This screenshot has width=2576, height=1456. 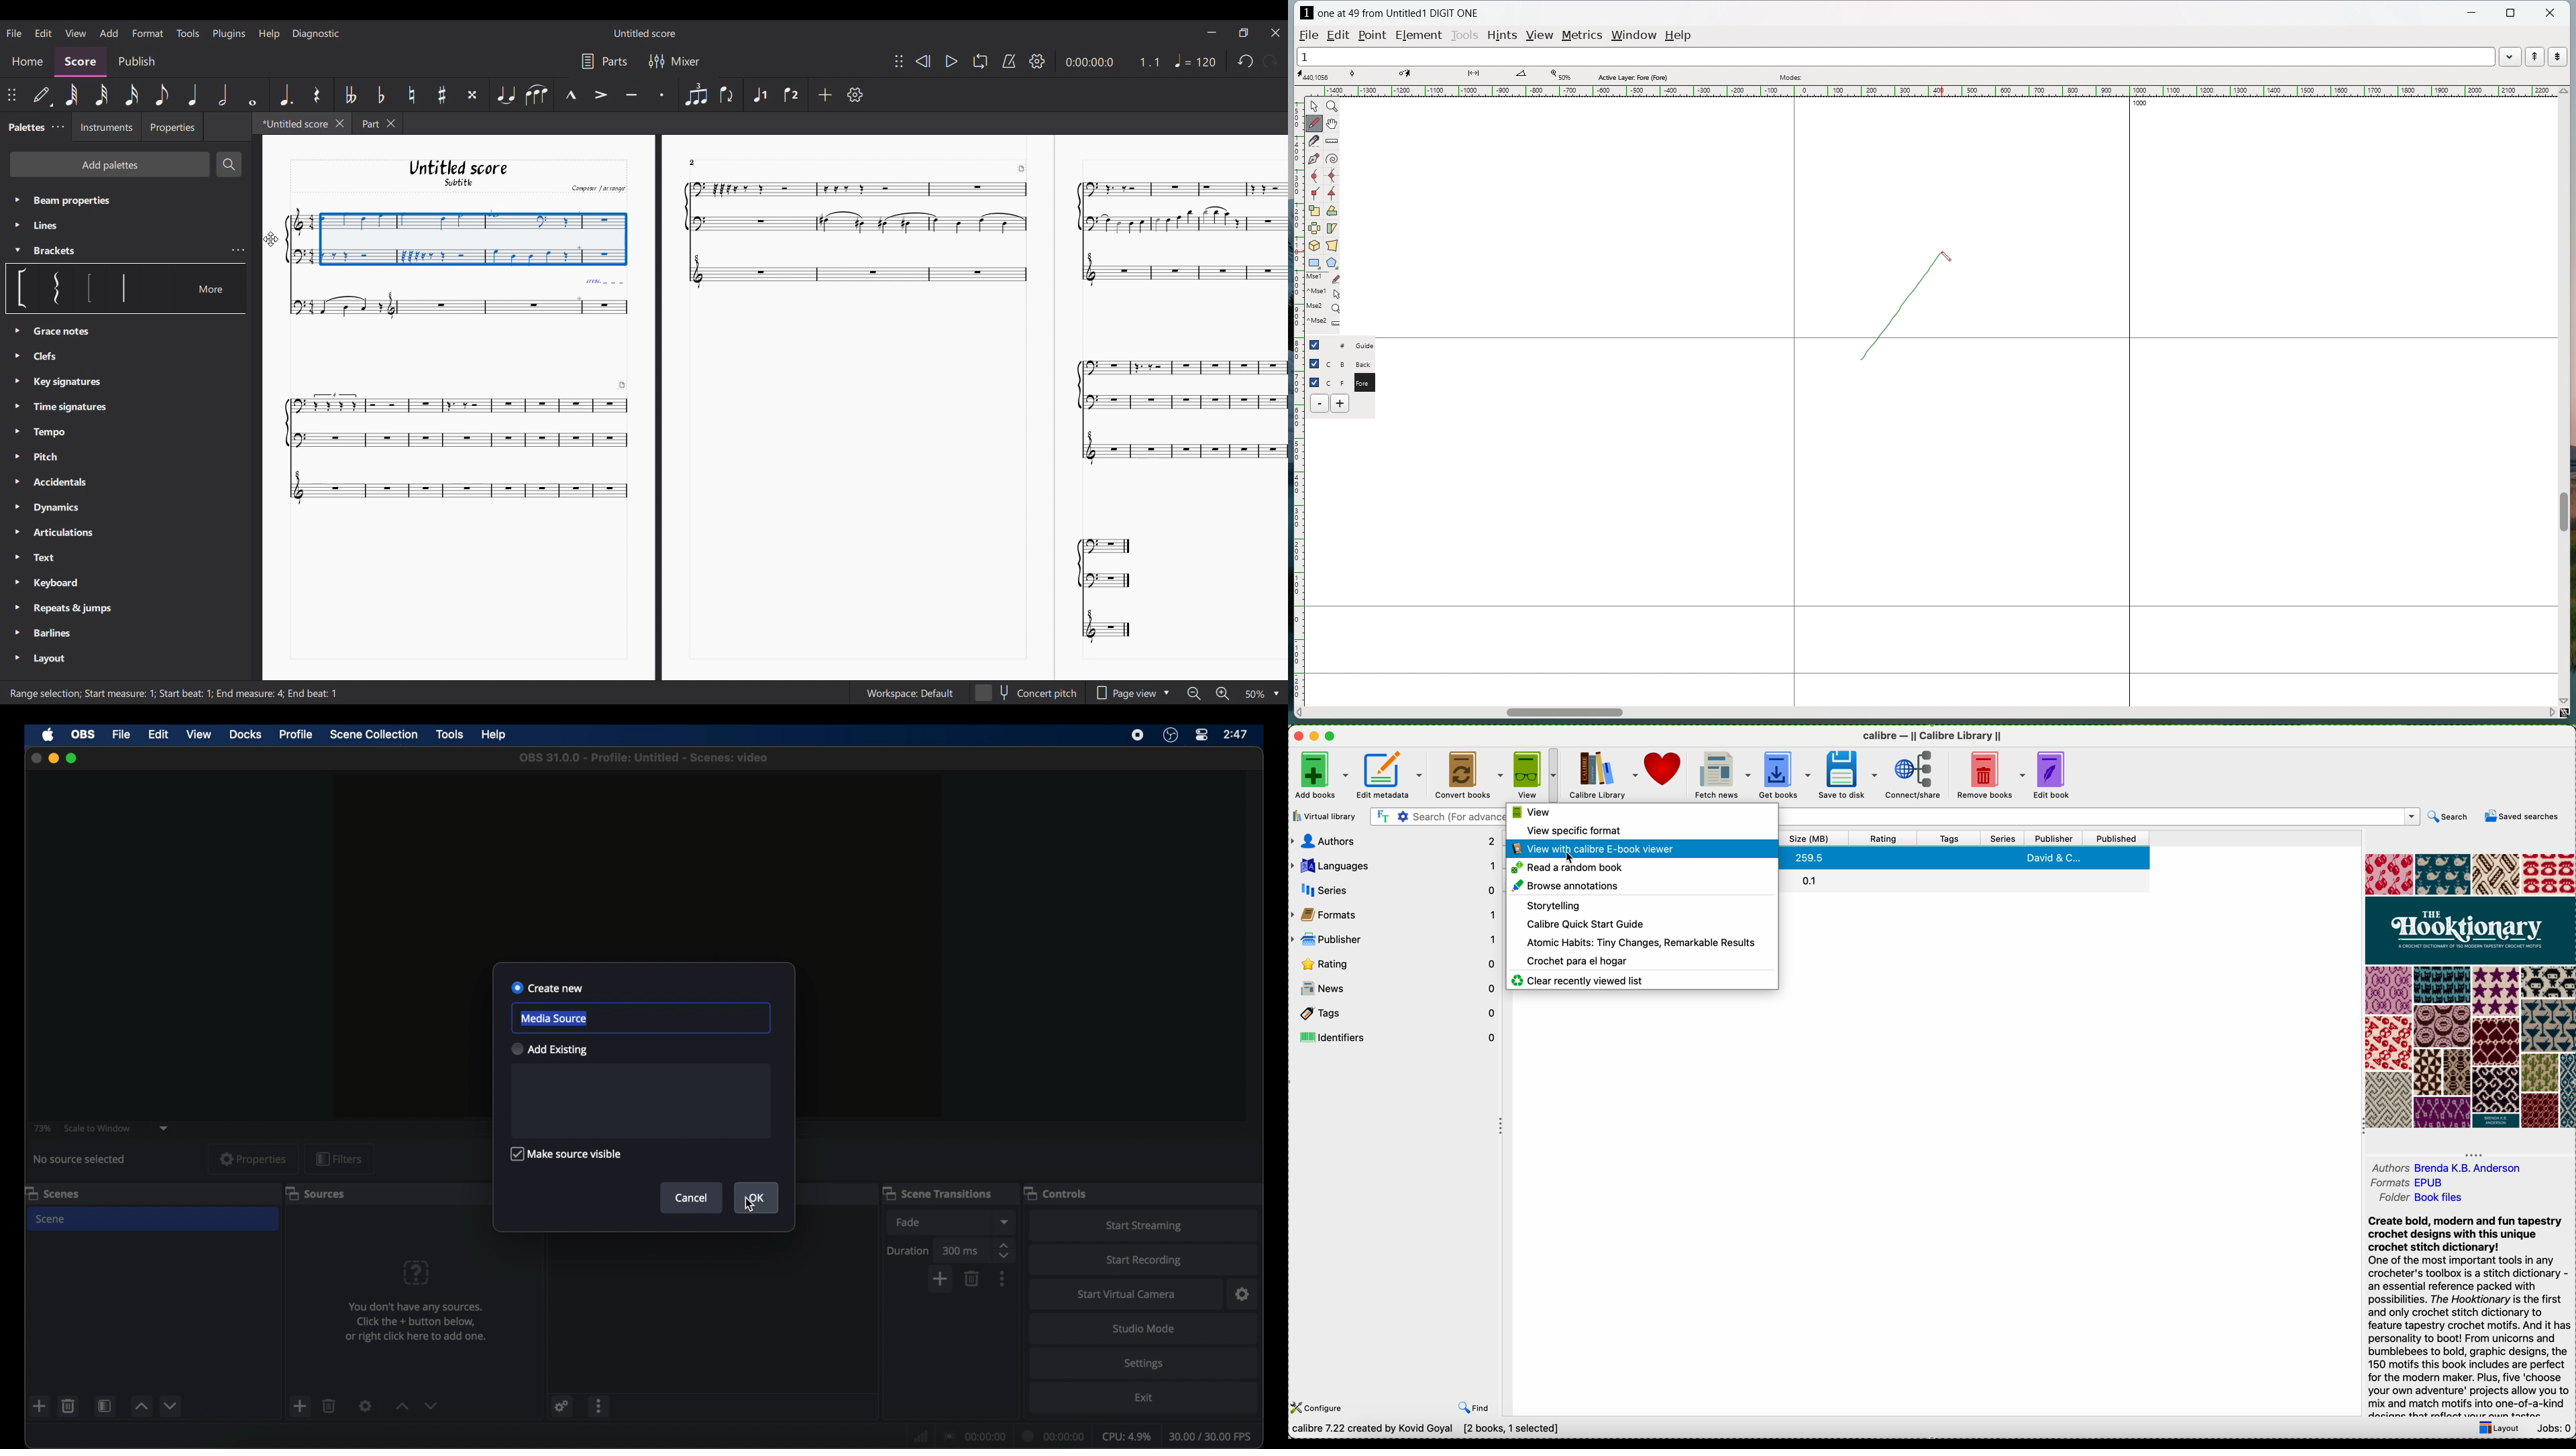 I want to click on , so click(x=1186, y=230).